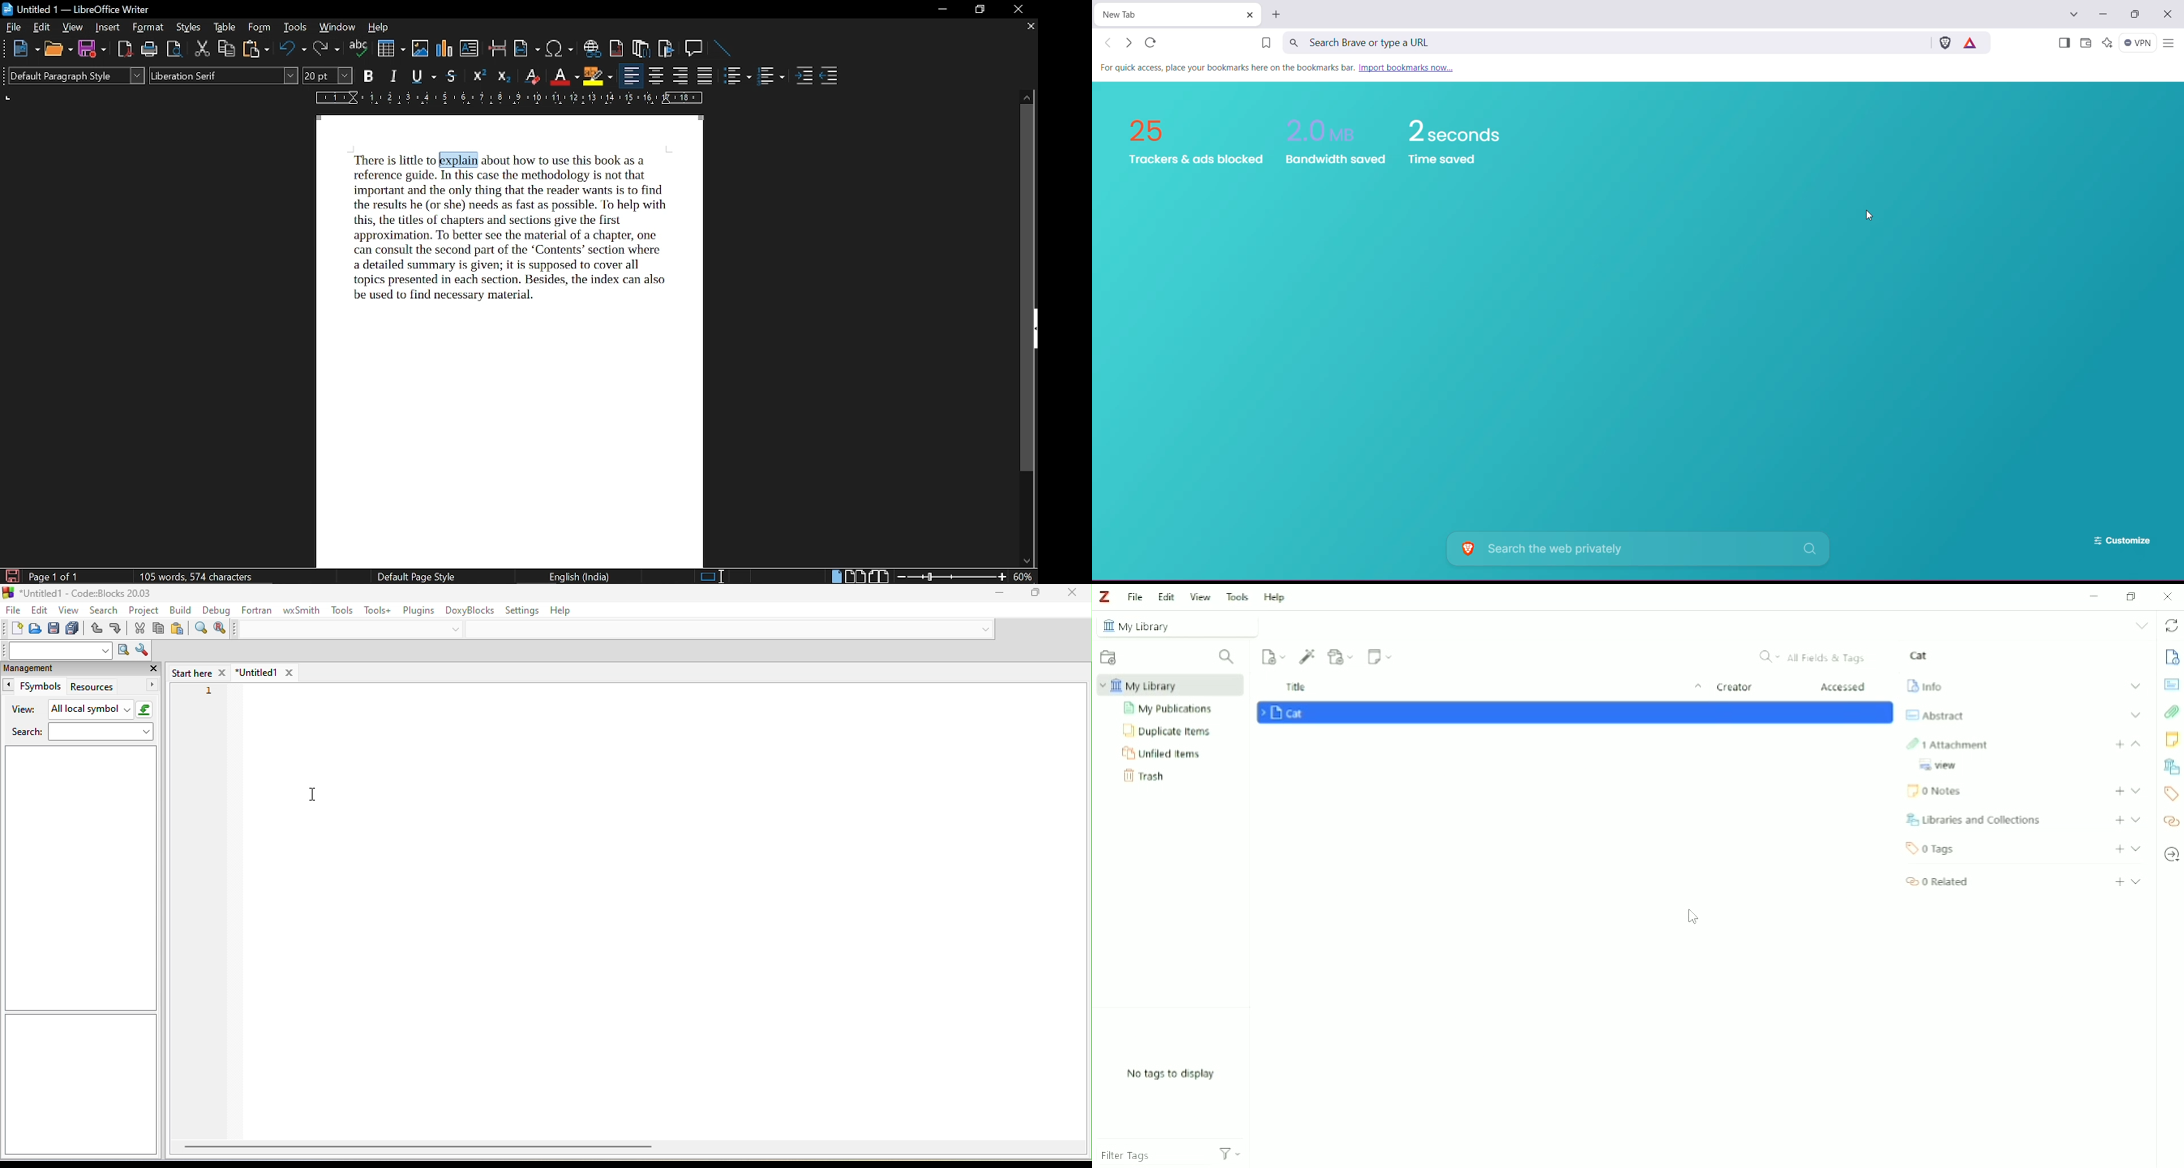 Image resolution: width=2184 pixels, height=1176 pixels. Describe the element at coordinates (113, 687) in the screenshot. I see `resources` at that location.